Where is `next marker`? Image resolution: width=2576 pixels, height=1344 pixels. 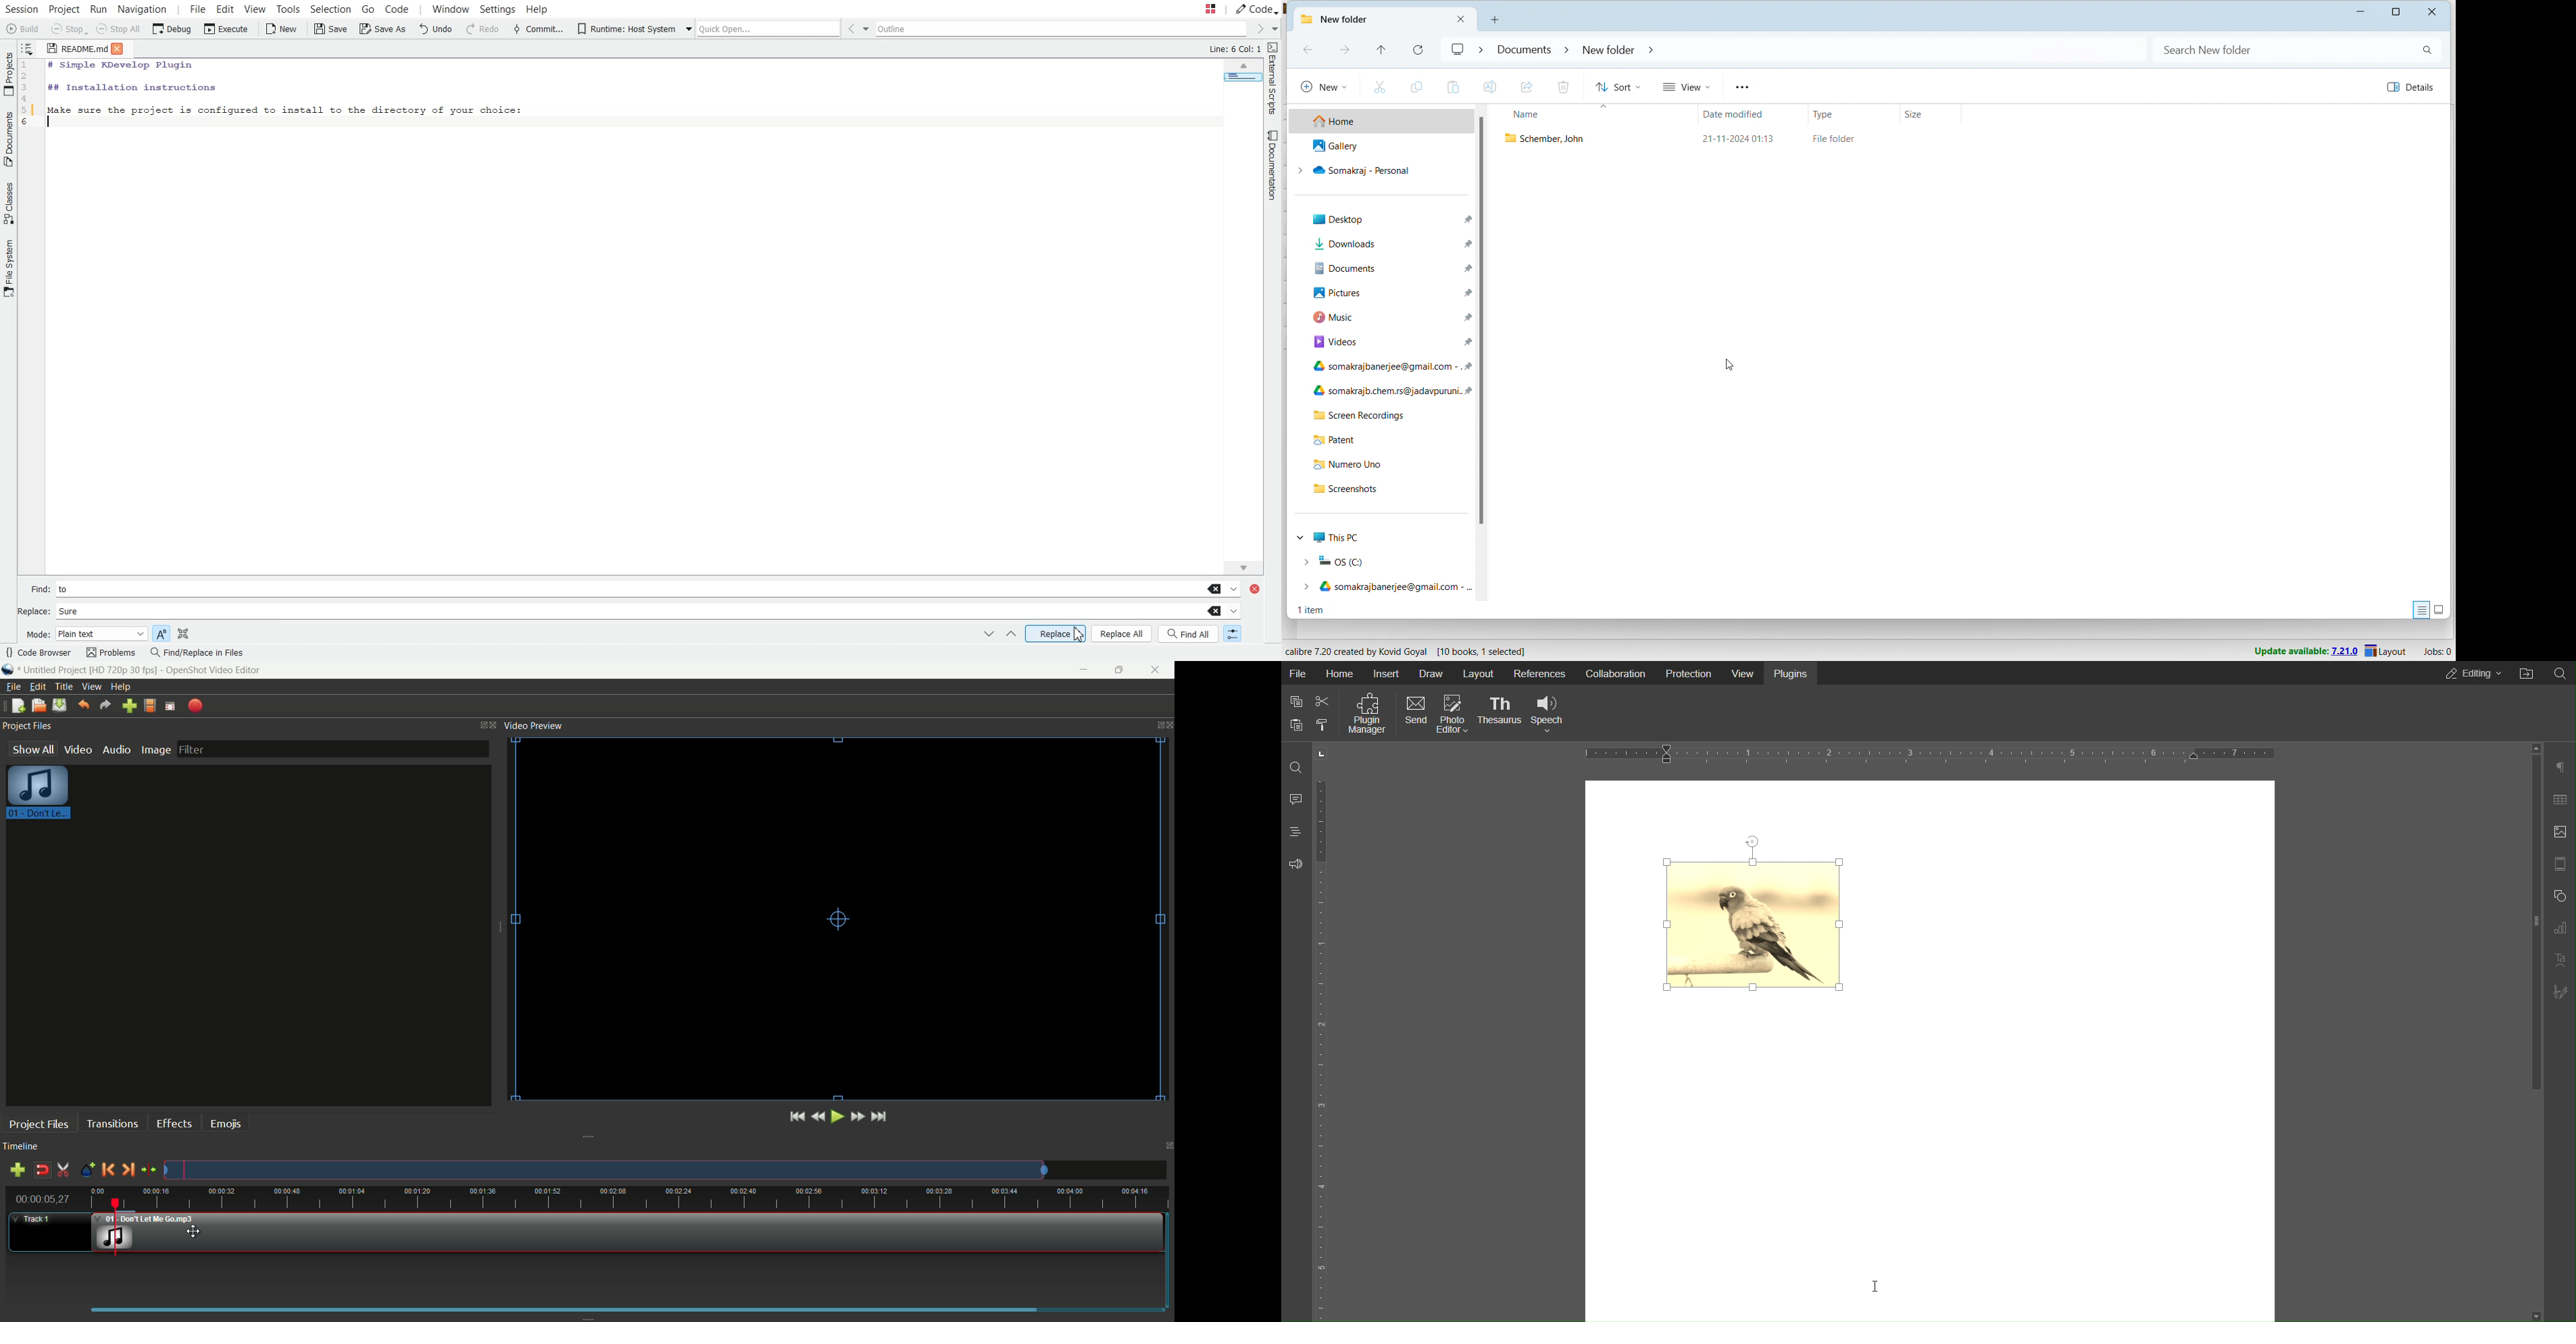 next marker is located at coordinates (127, 1170).